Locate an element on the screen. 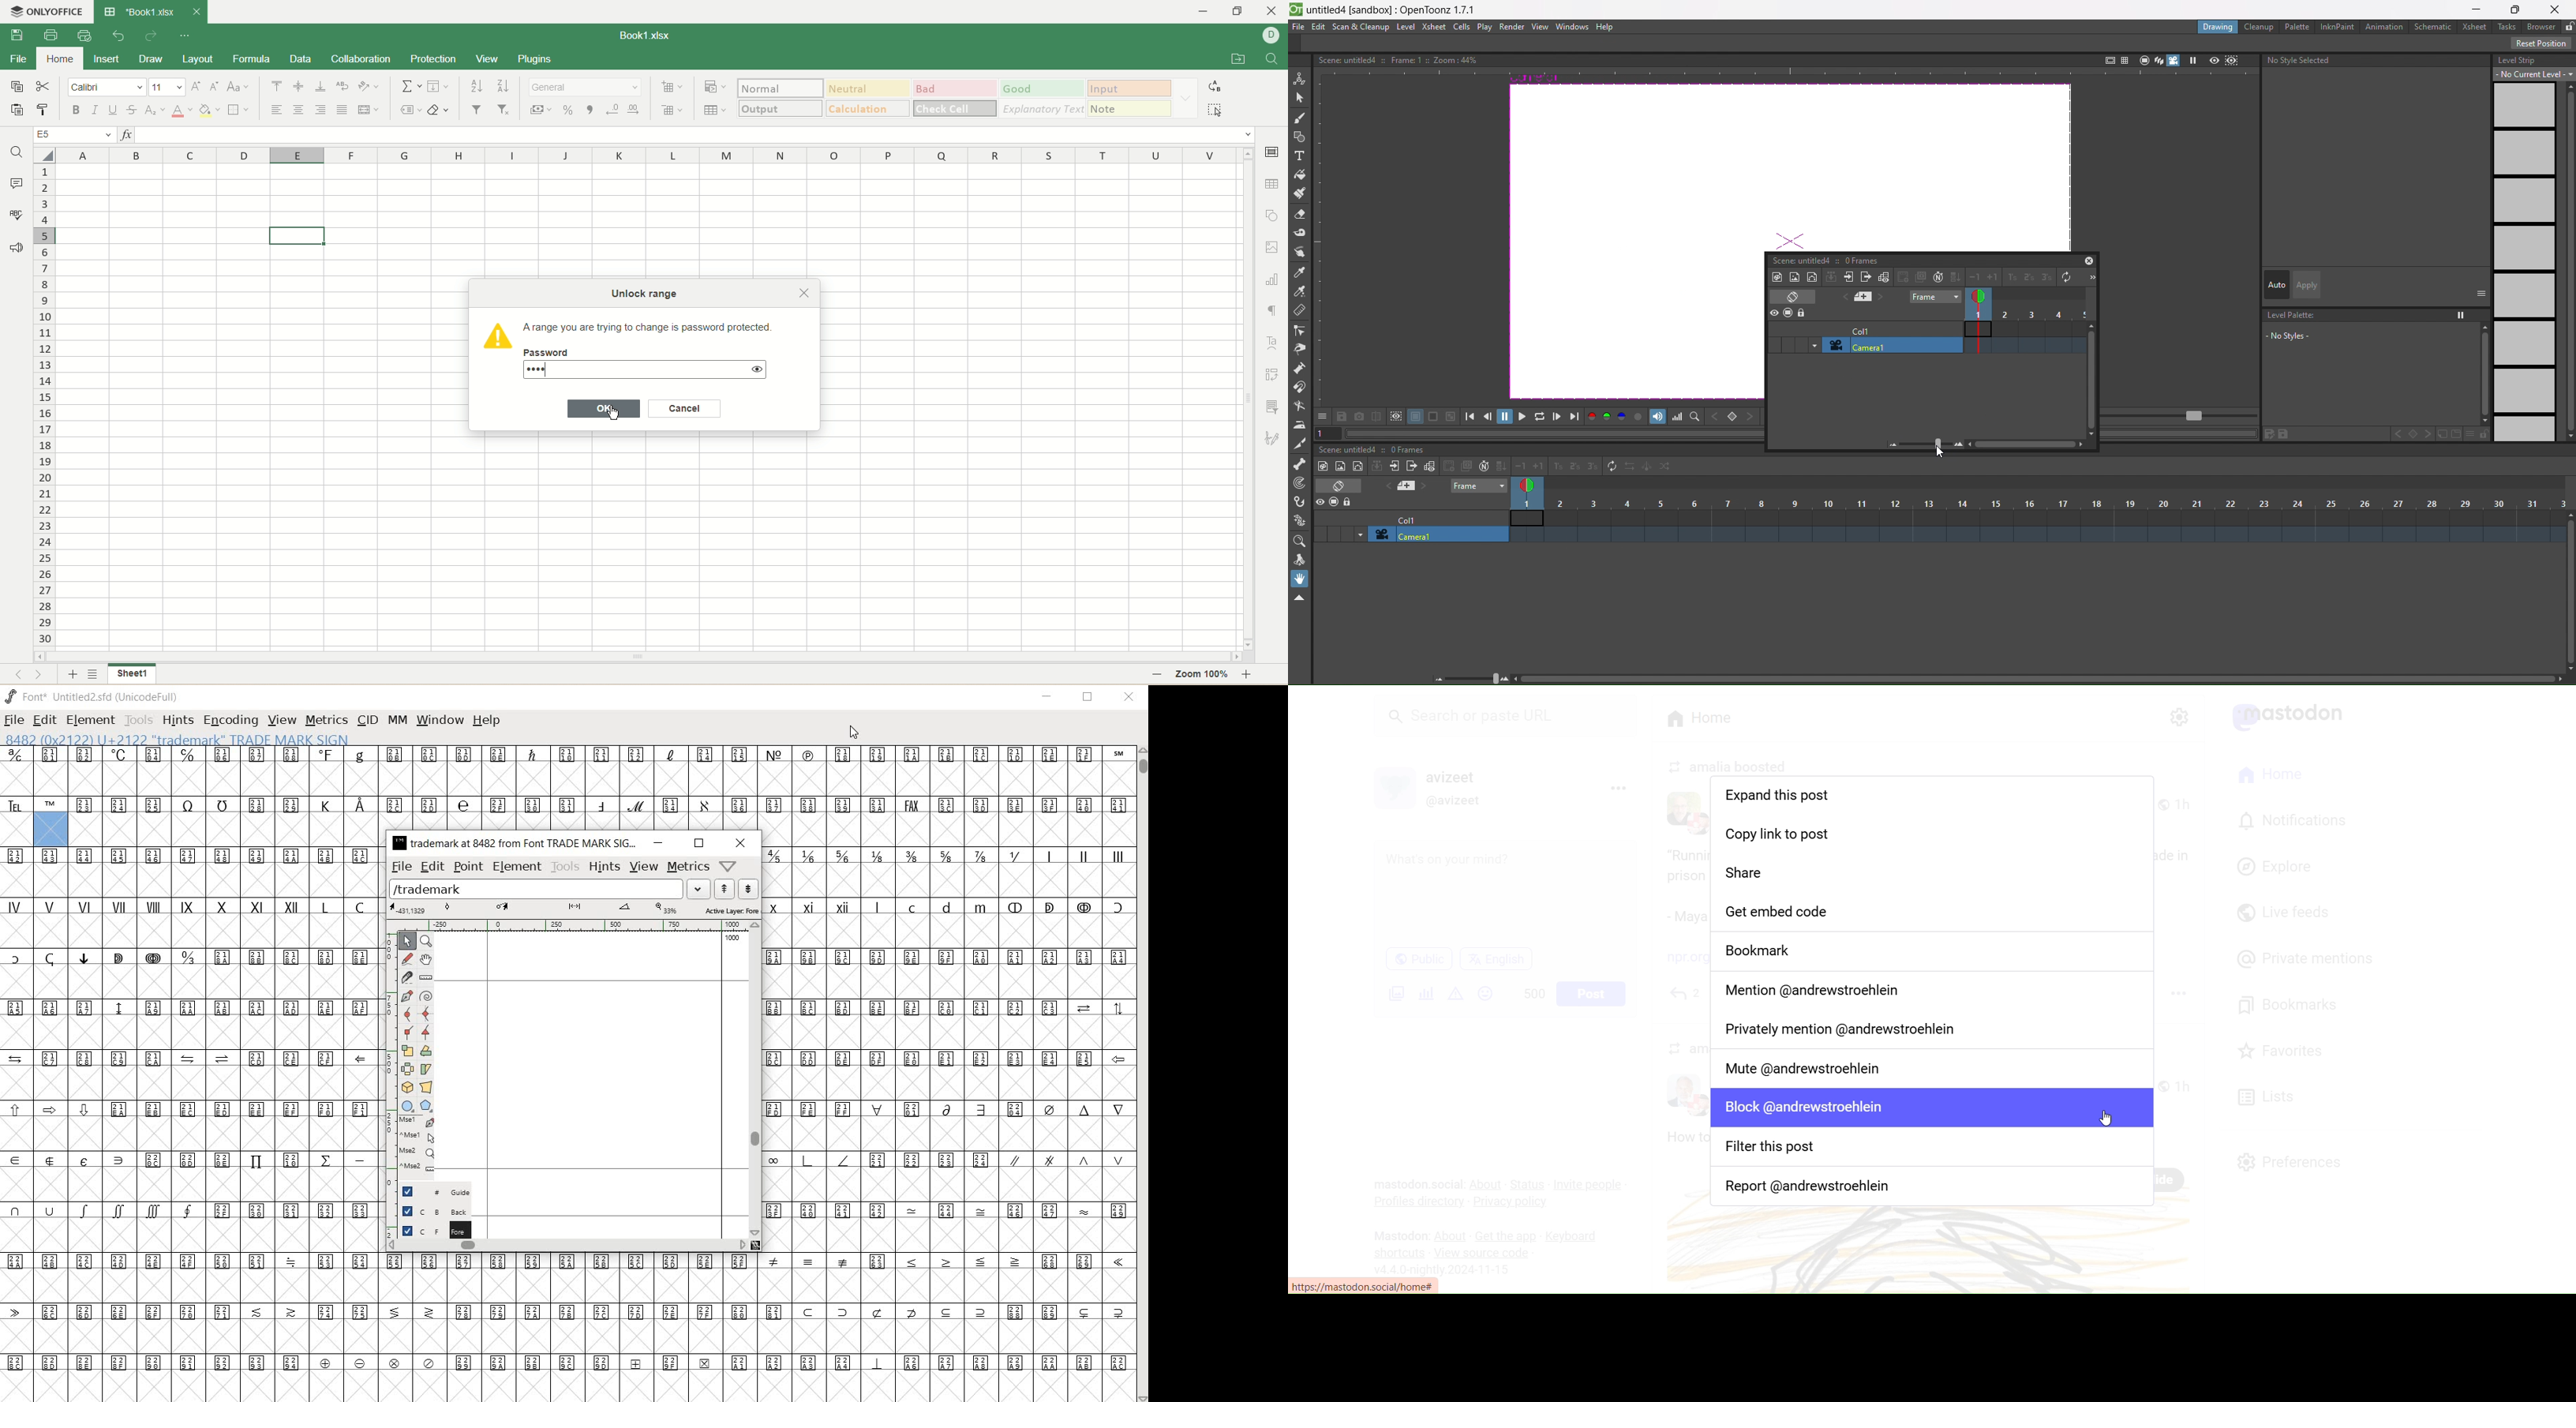 Image resolution: width=2576 pixels, height=1428 pixels. field guide is located at coordinates (2124, 59).